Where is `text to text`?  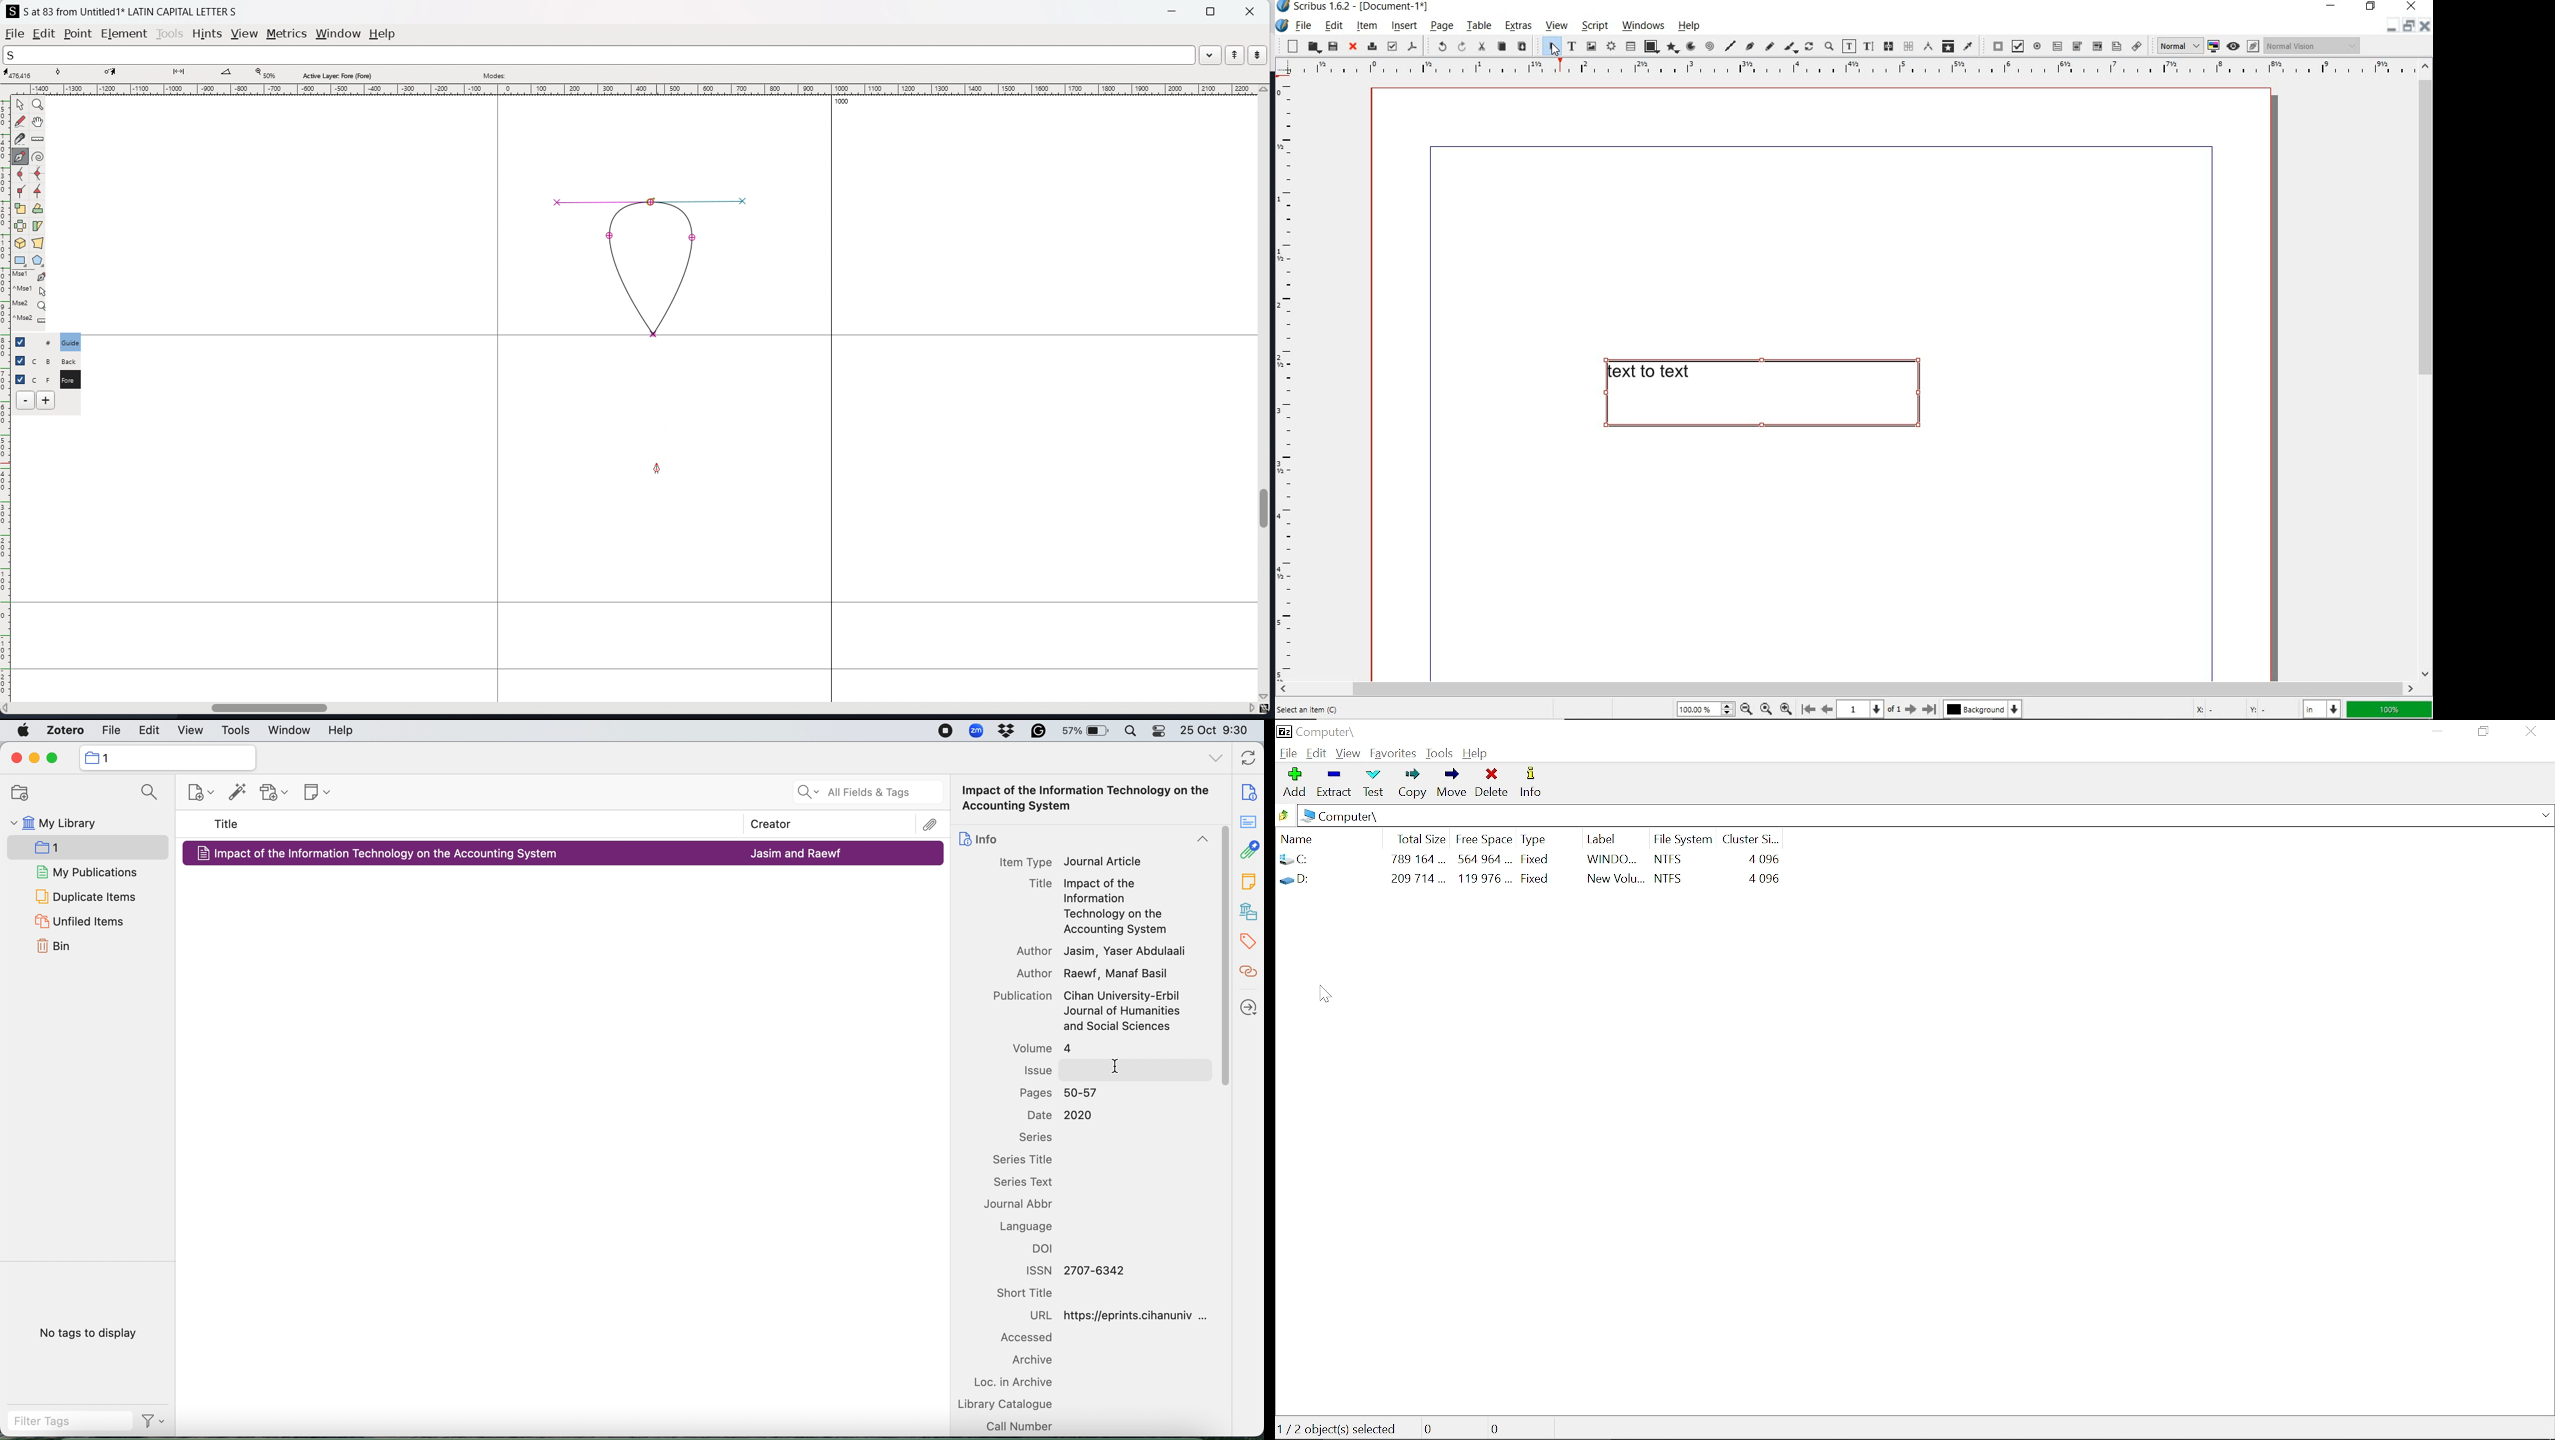
text to text is located at coordinates (1760, 393).